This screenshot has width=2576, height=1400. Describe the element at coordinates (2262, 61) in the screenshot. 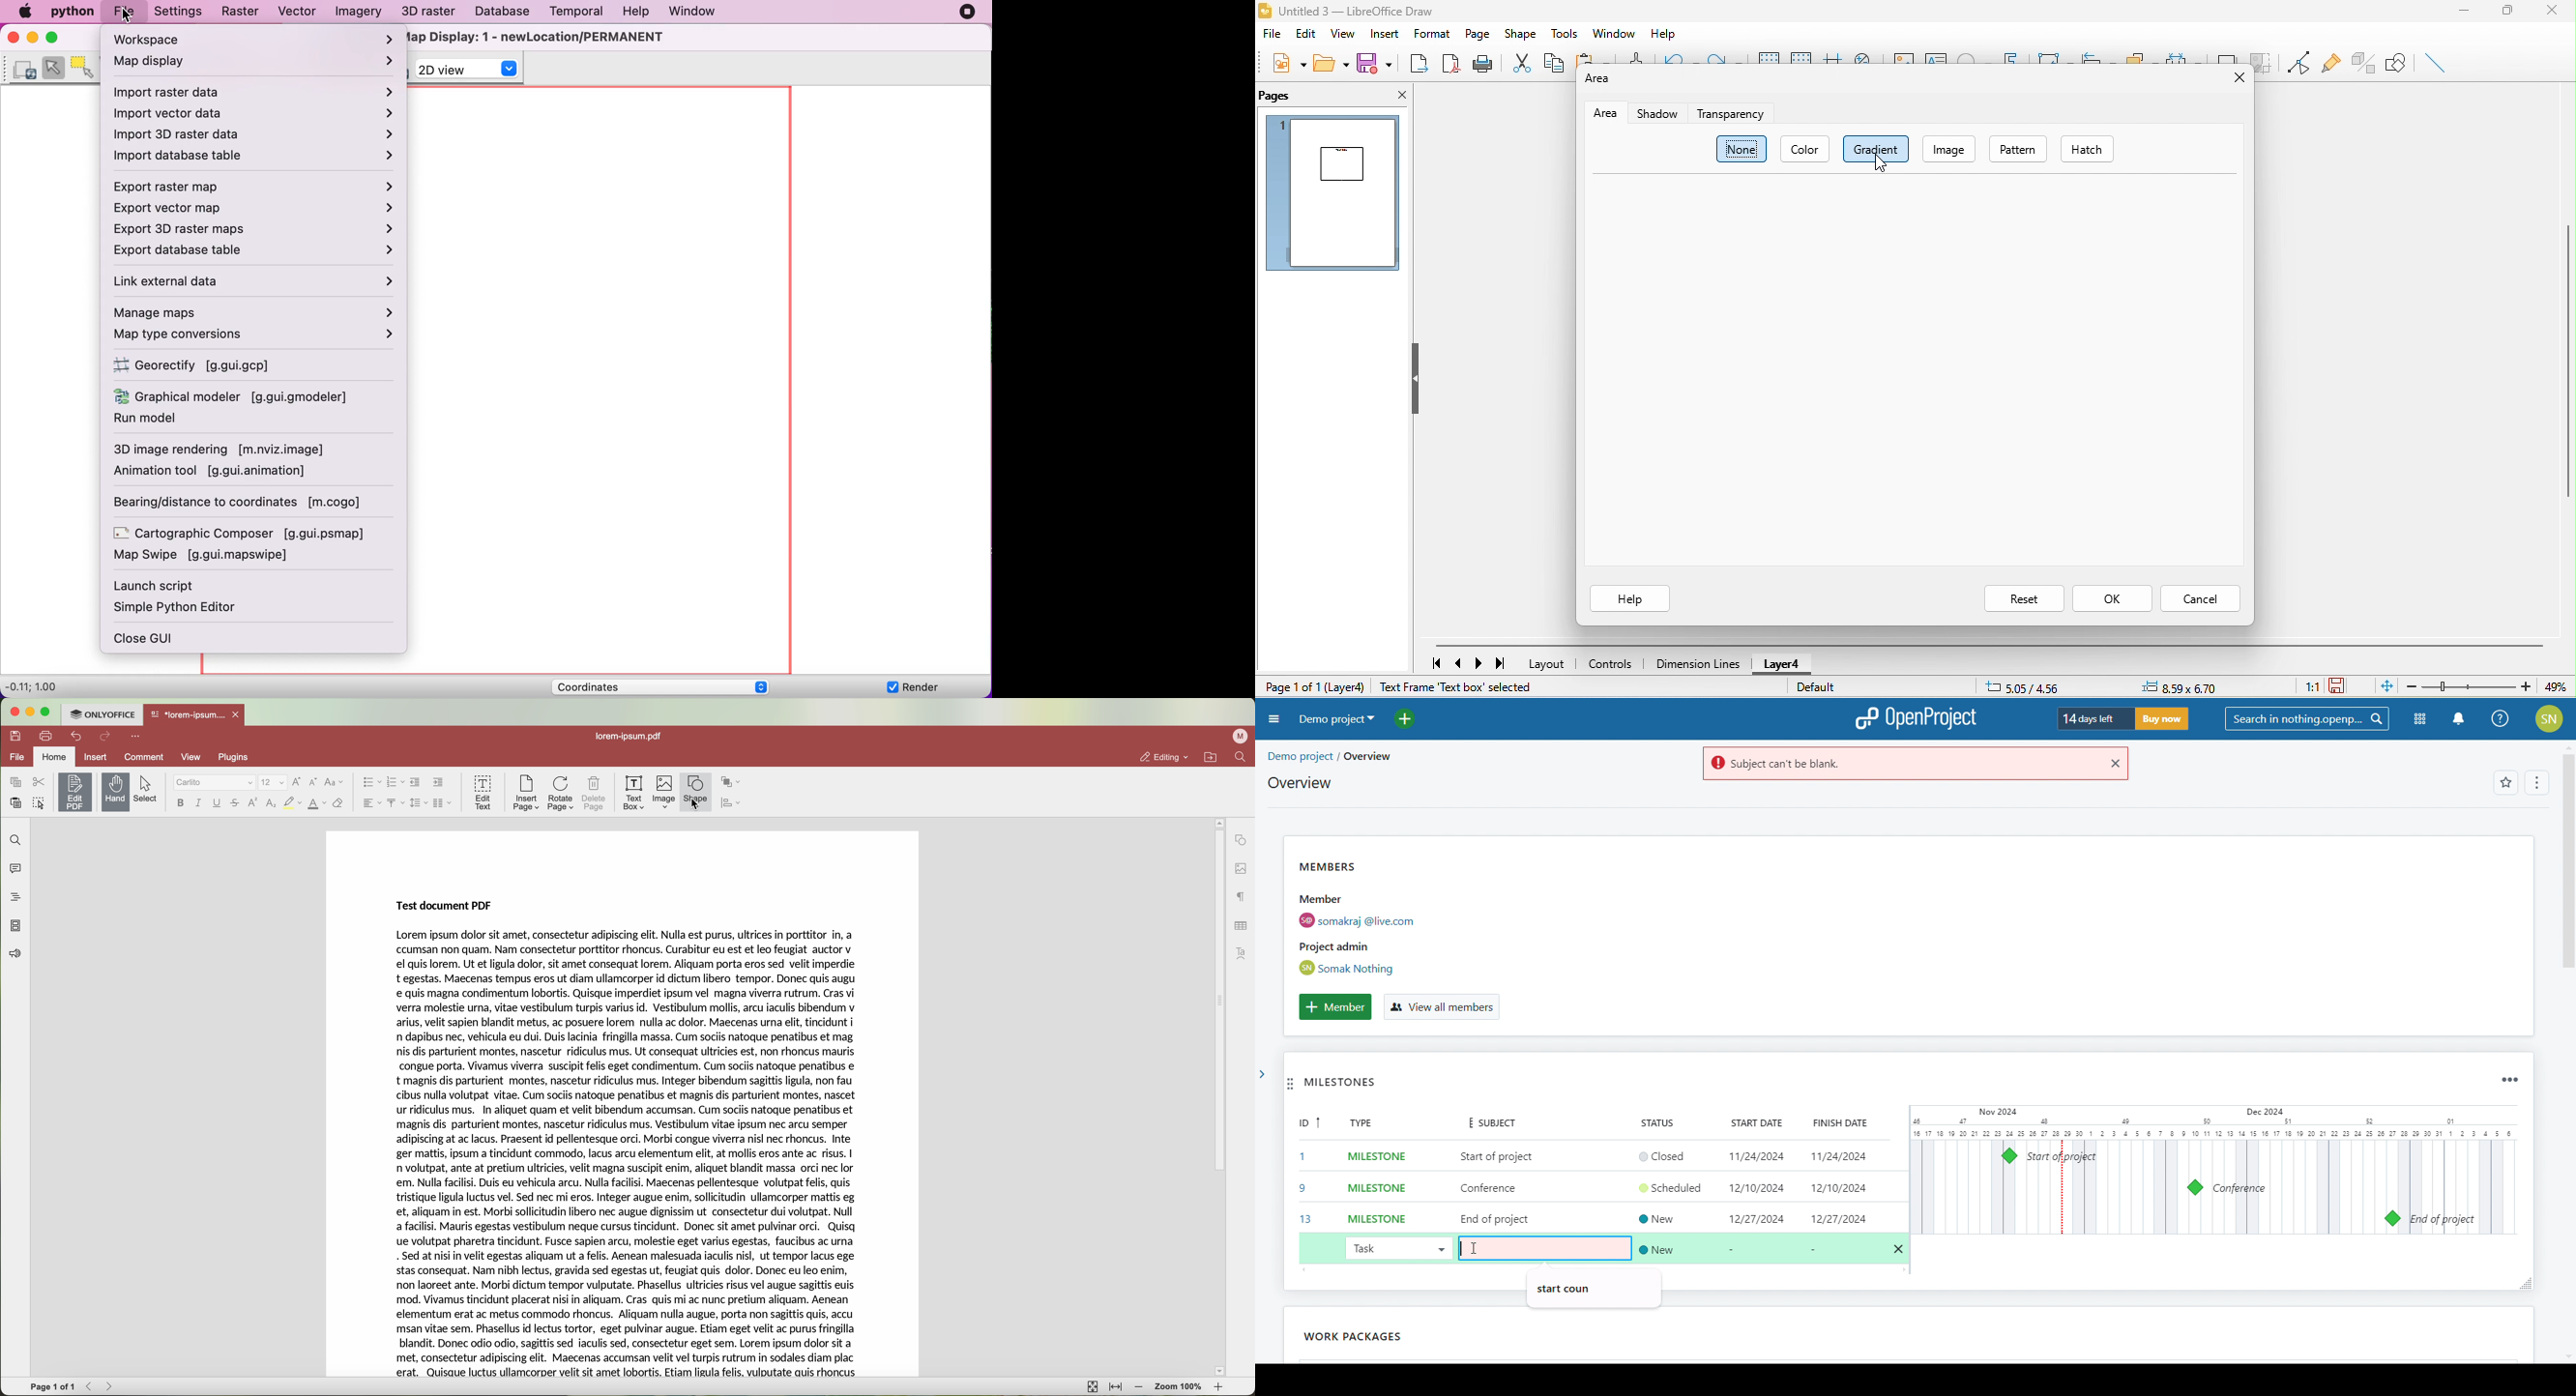

I see `crop image` at that location.